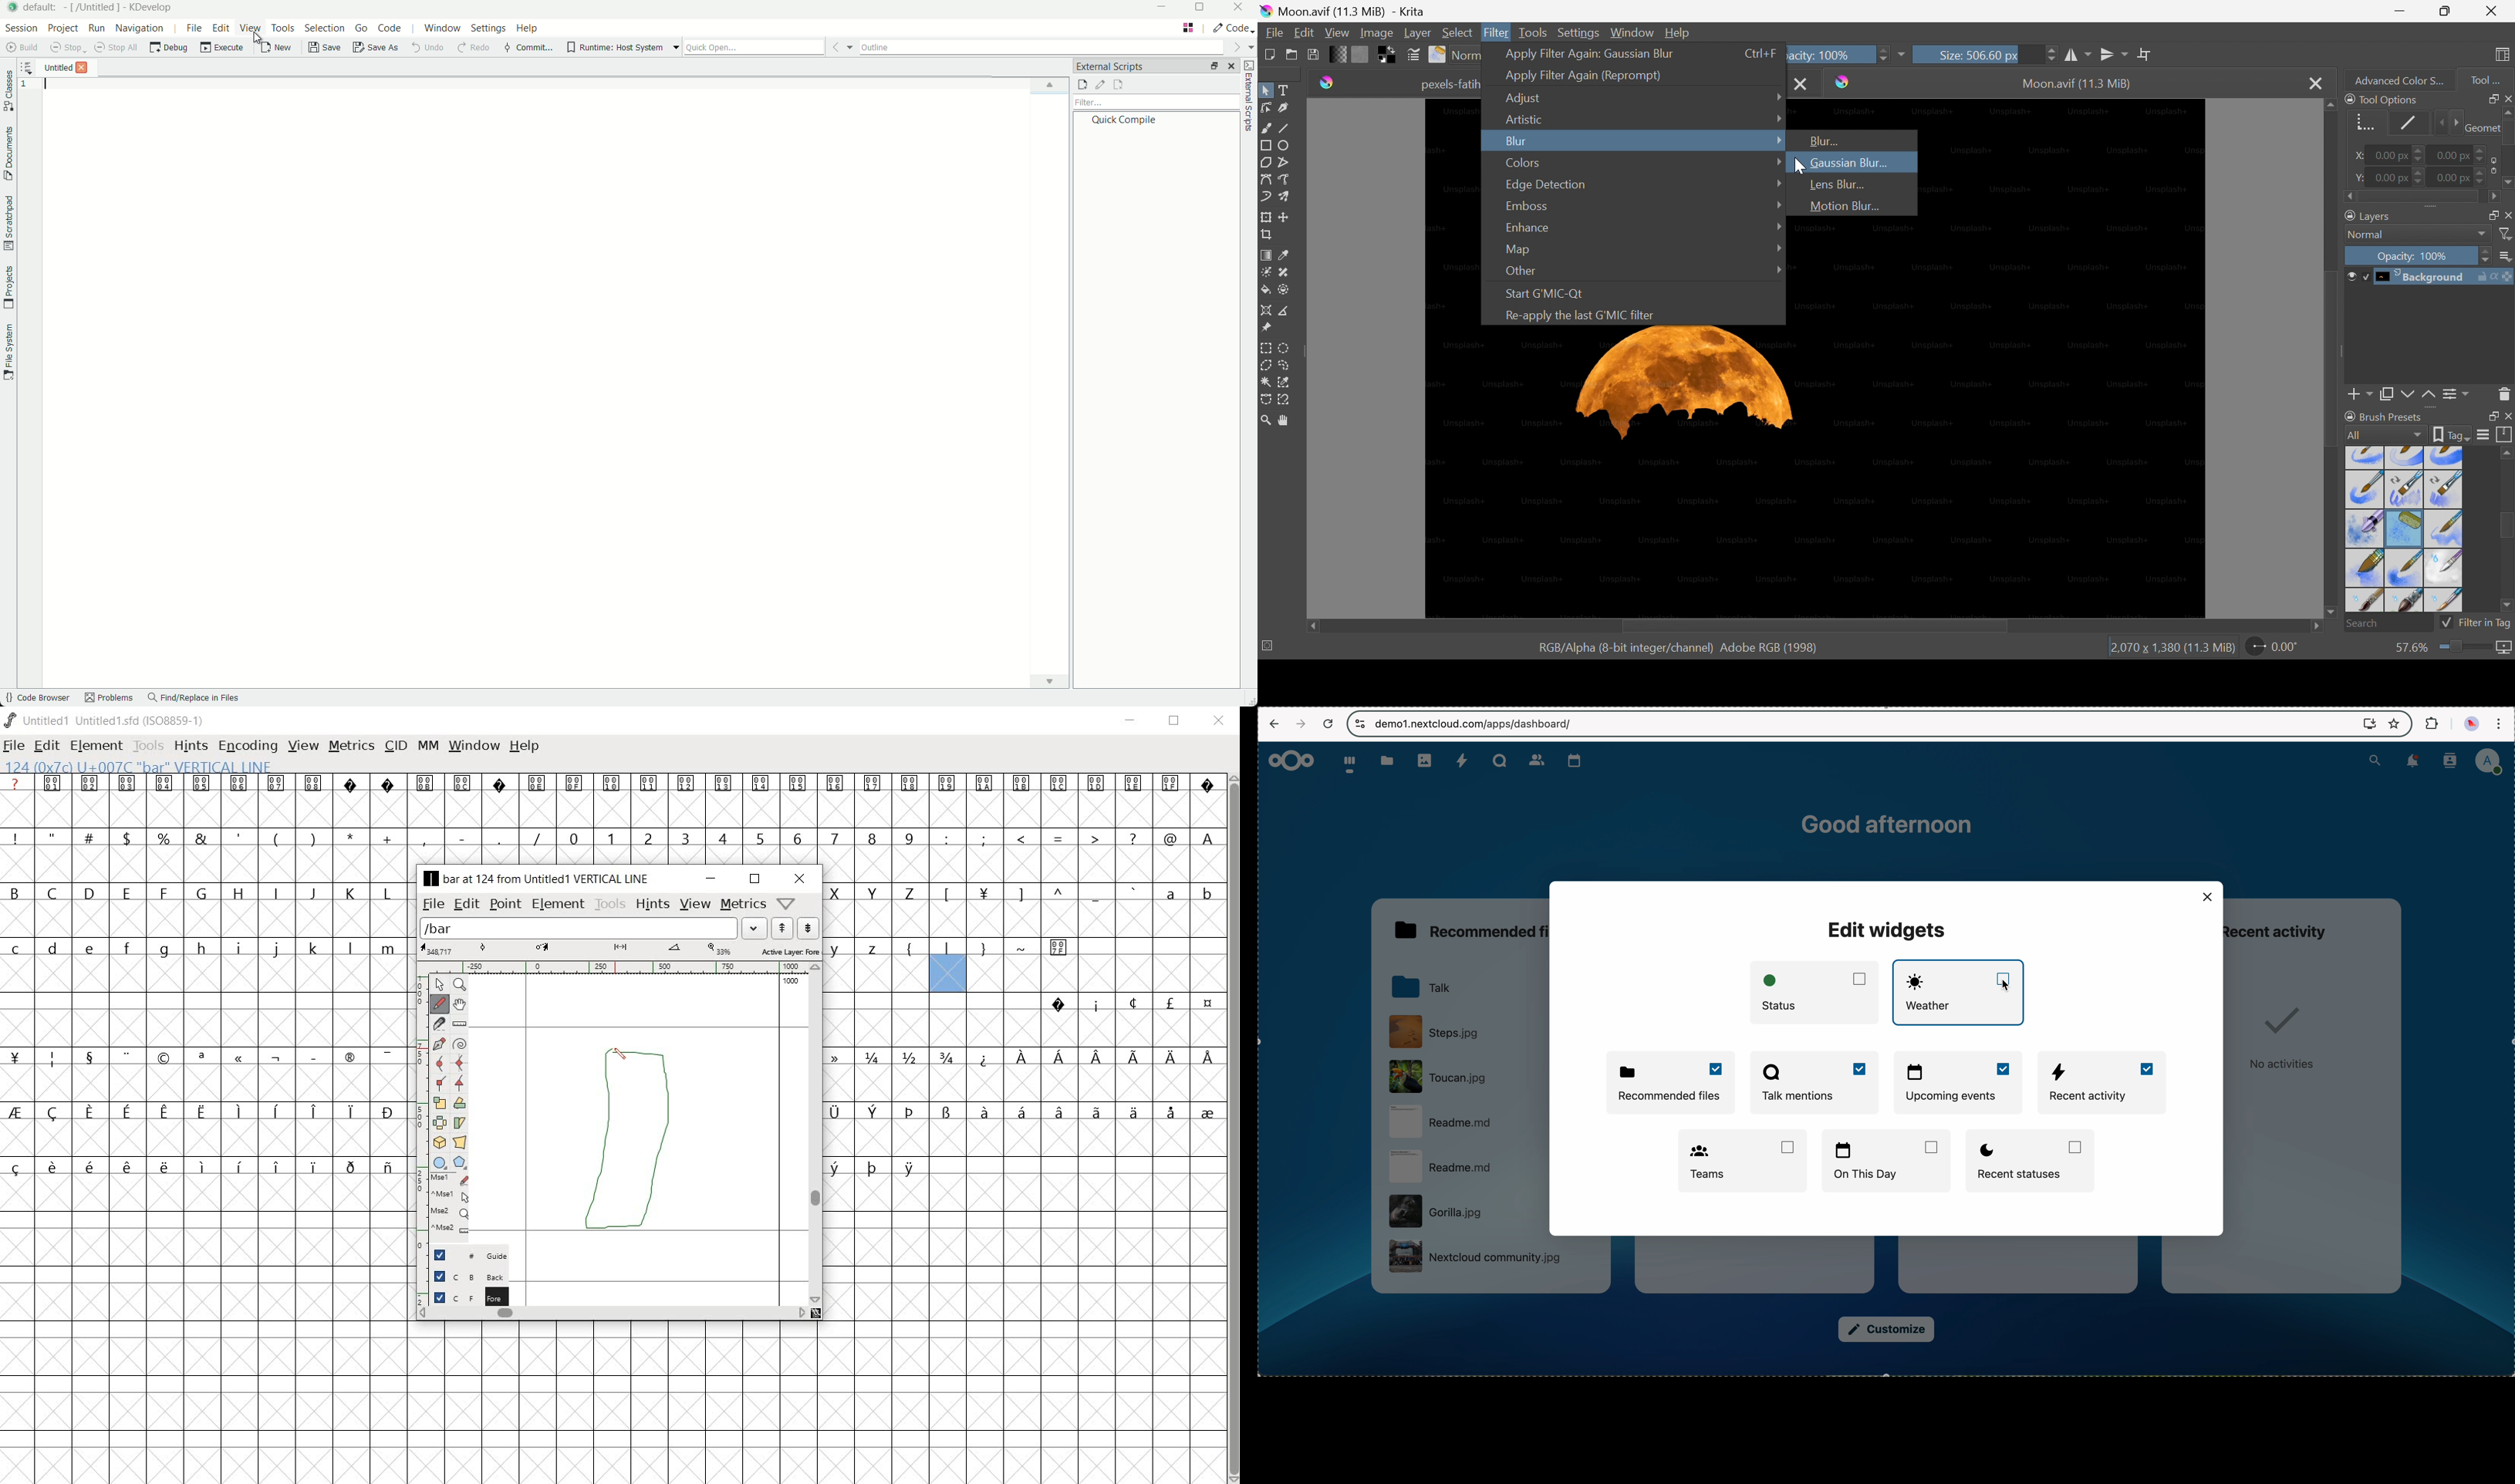 The height and width of the screenshot is (1484, 2520). What do you see at coordinates (96, 746) in the screenshot?
I see `element` at bounding box center [96, 746].